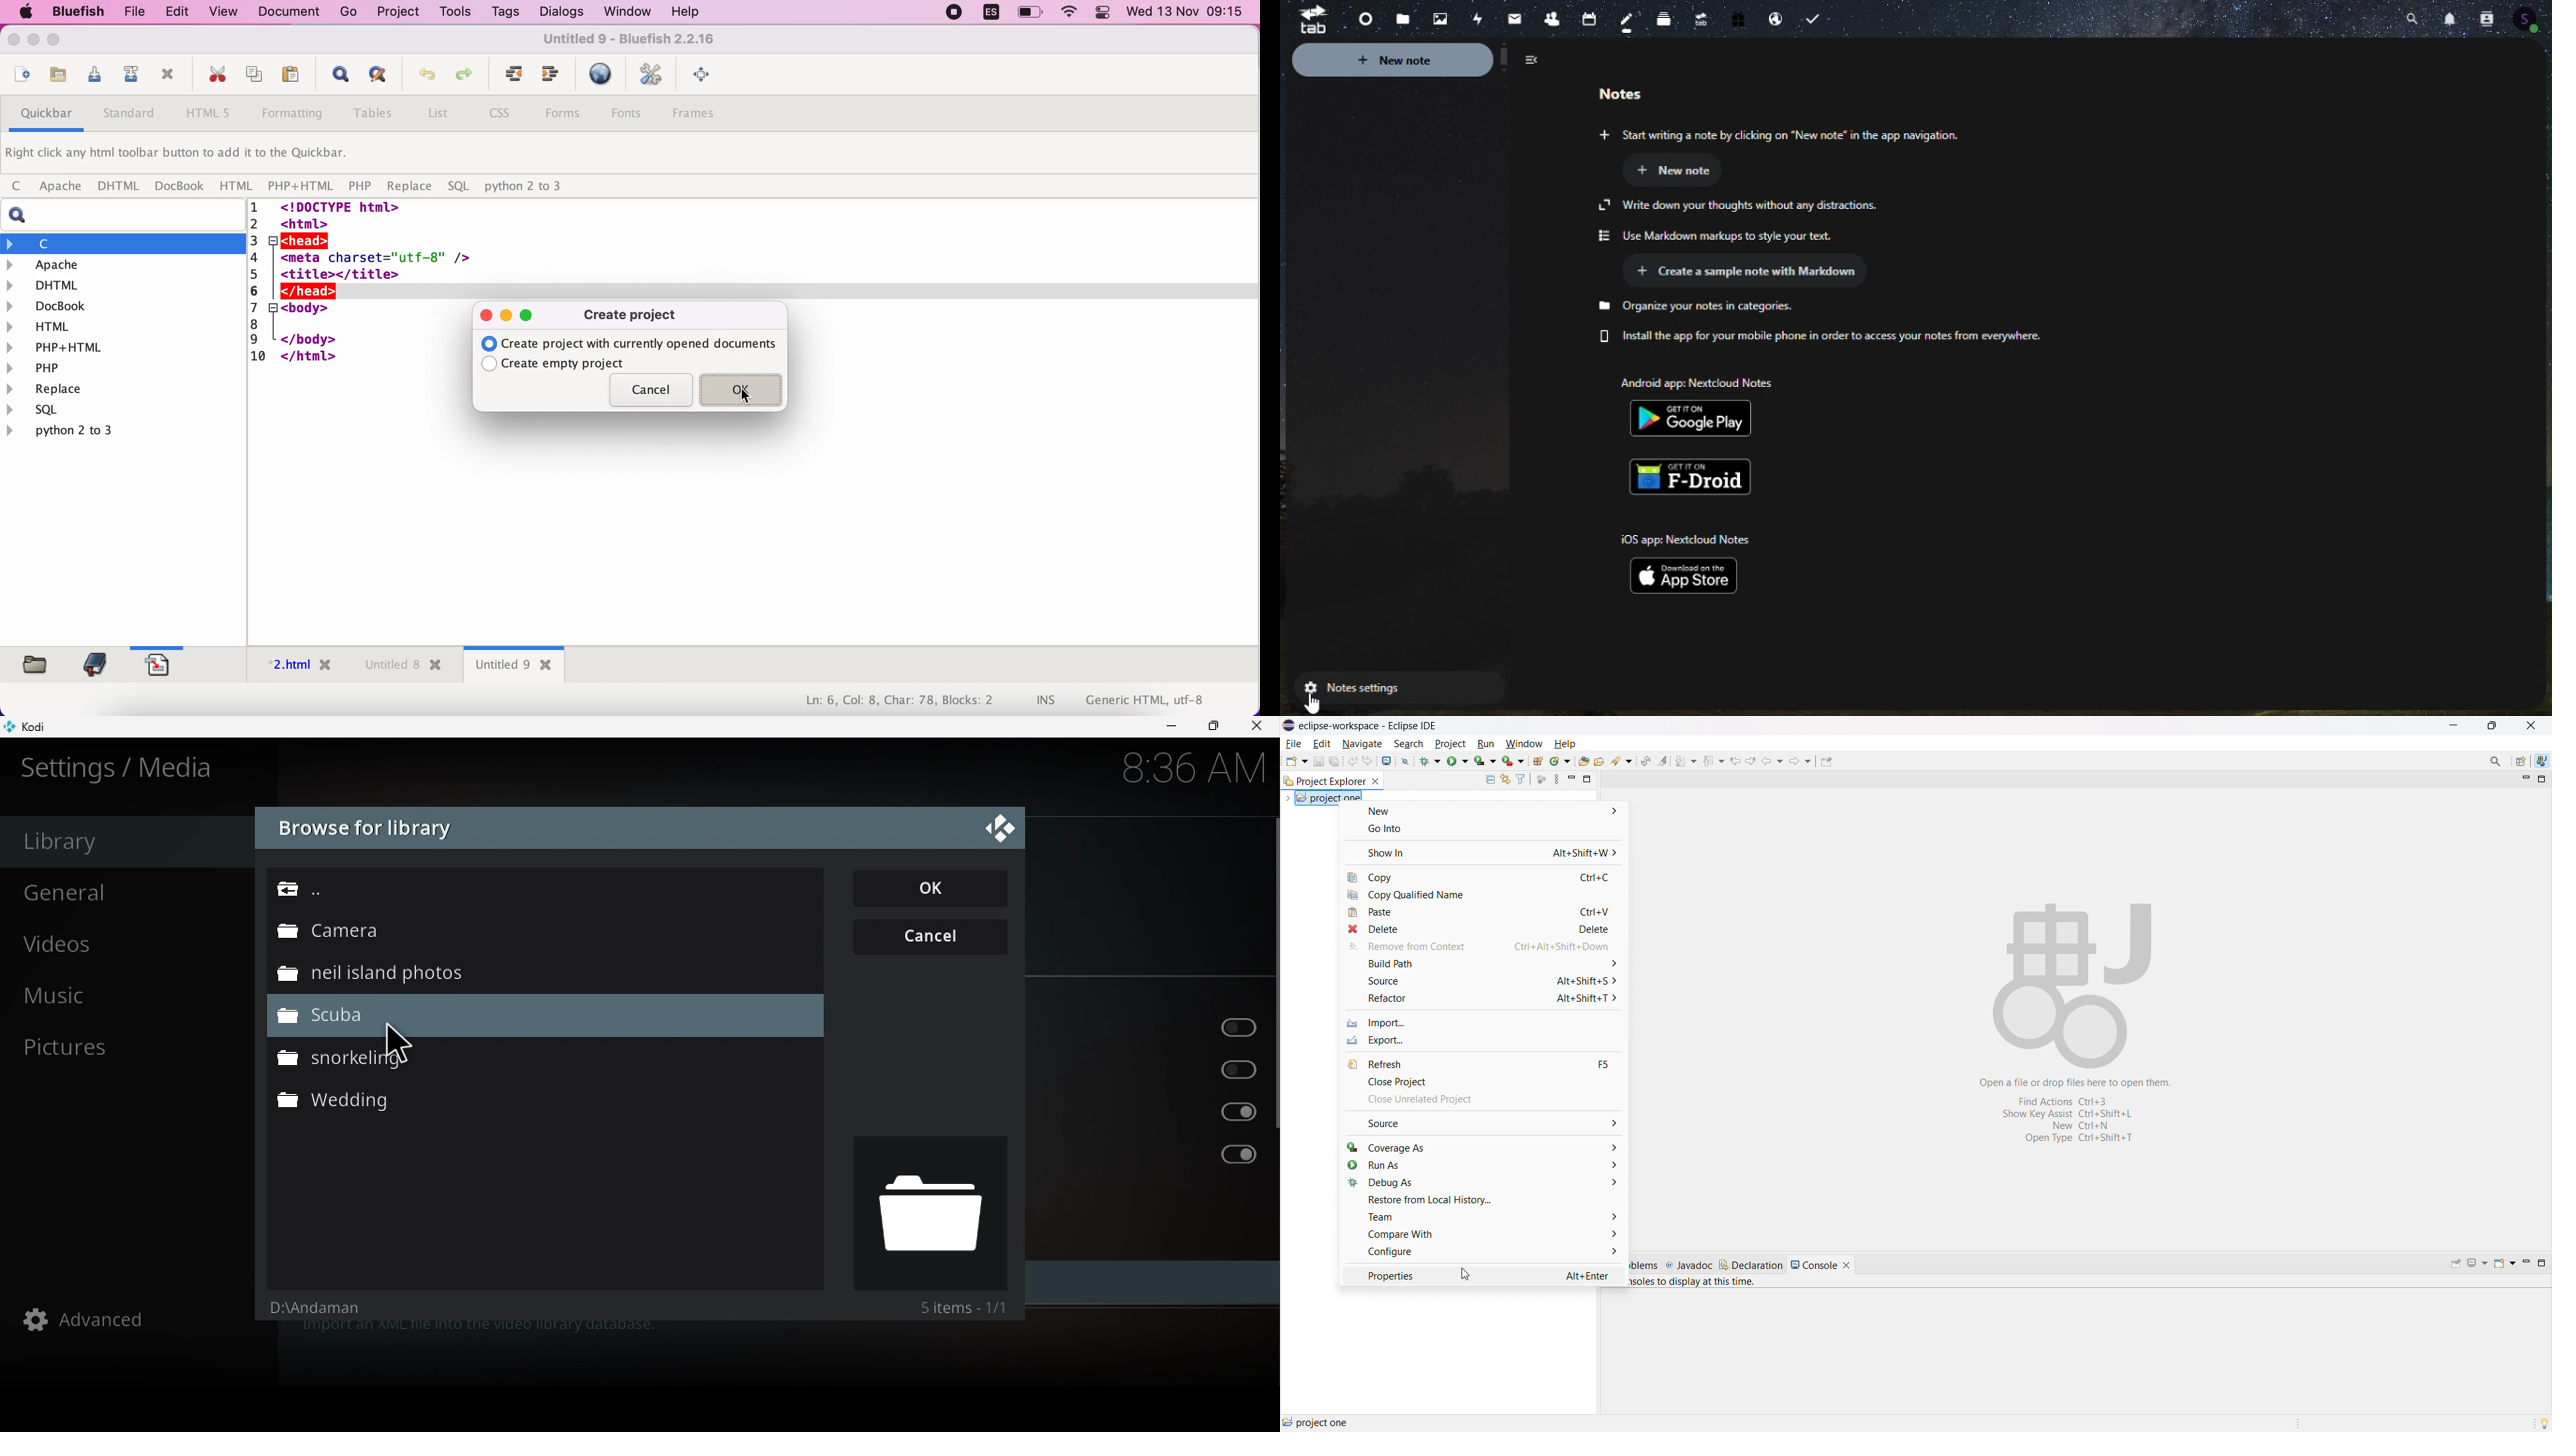  What do you see at coordinates (545, 1018) in the screenshot?
I see `Scuba` at bounding box center [545, 1018].